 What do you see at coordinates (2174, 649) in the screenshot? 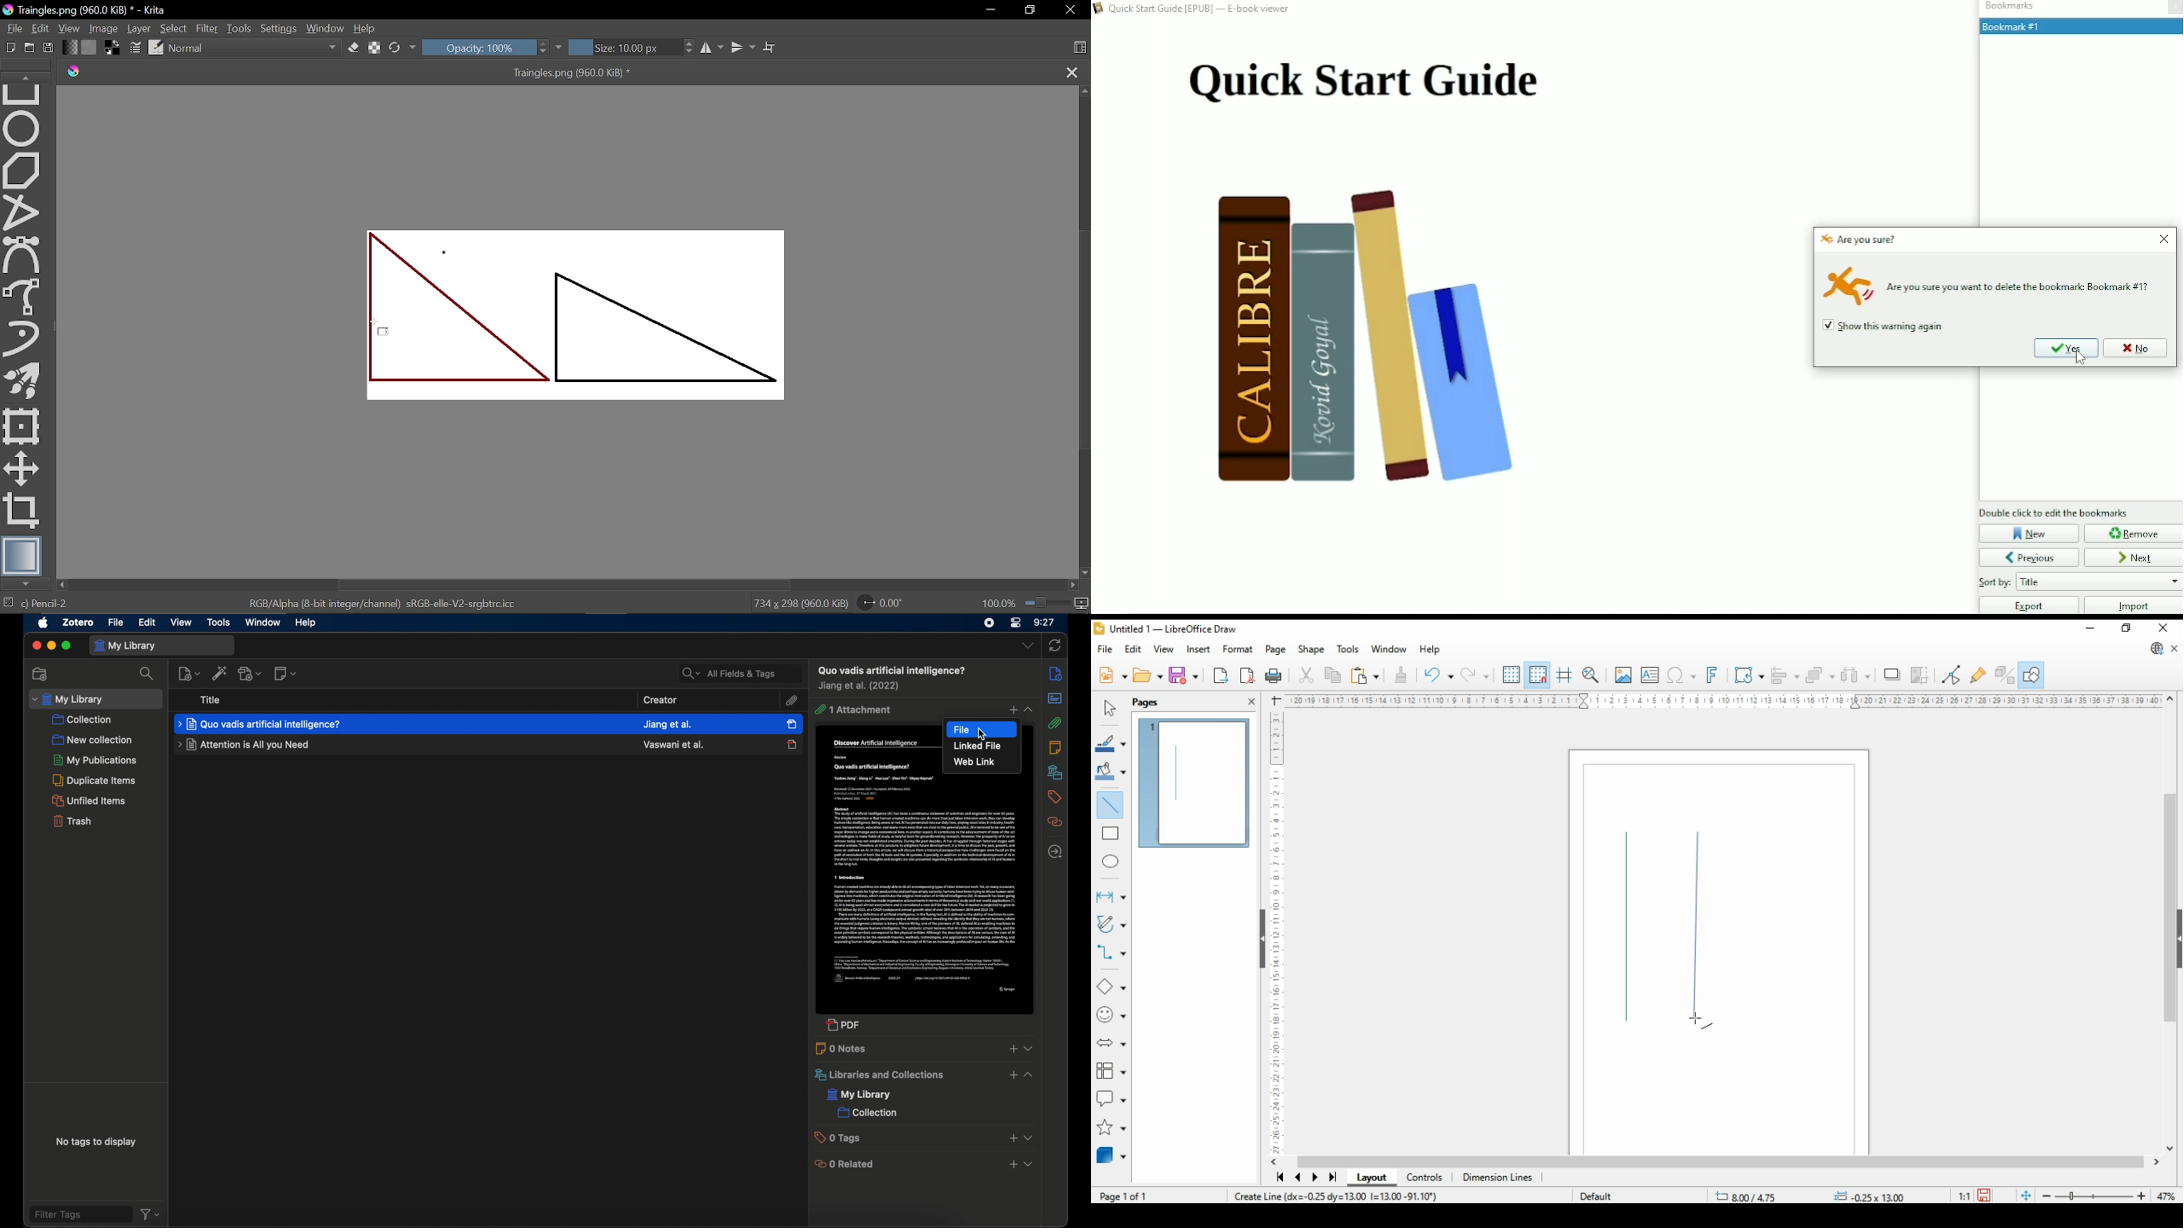
I see `close document` at bounding box center [2174, 649].